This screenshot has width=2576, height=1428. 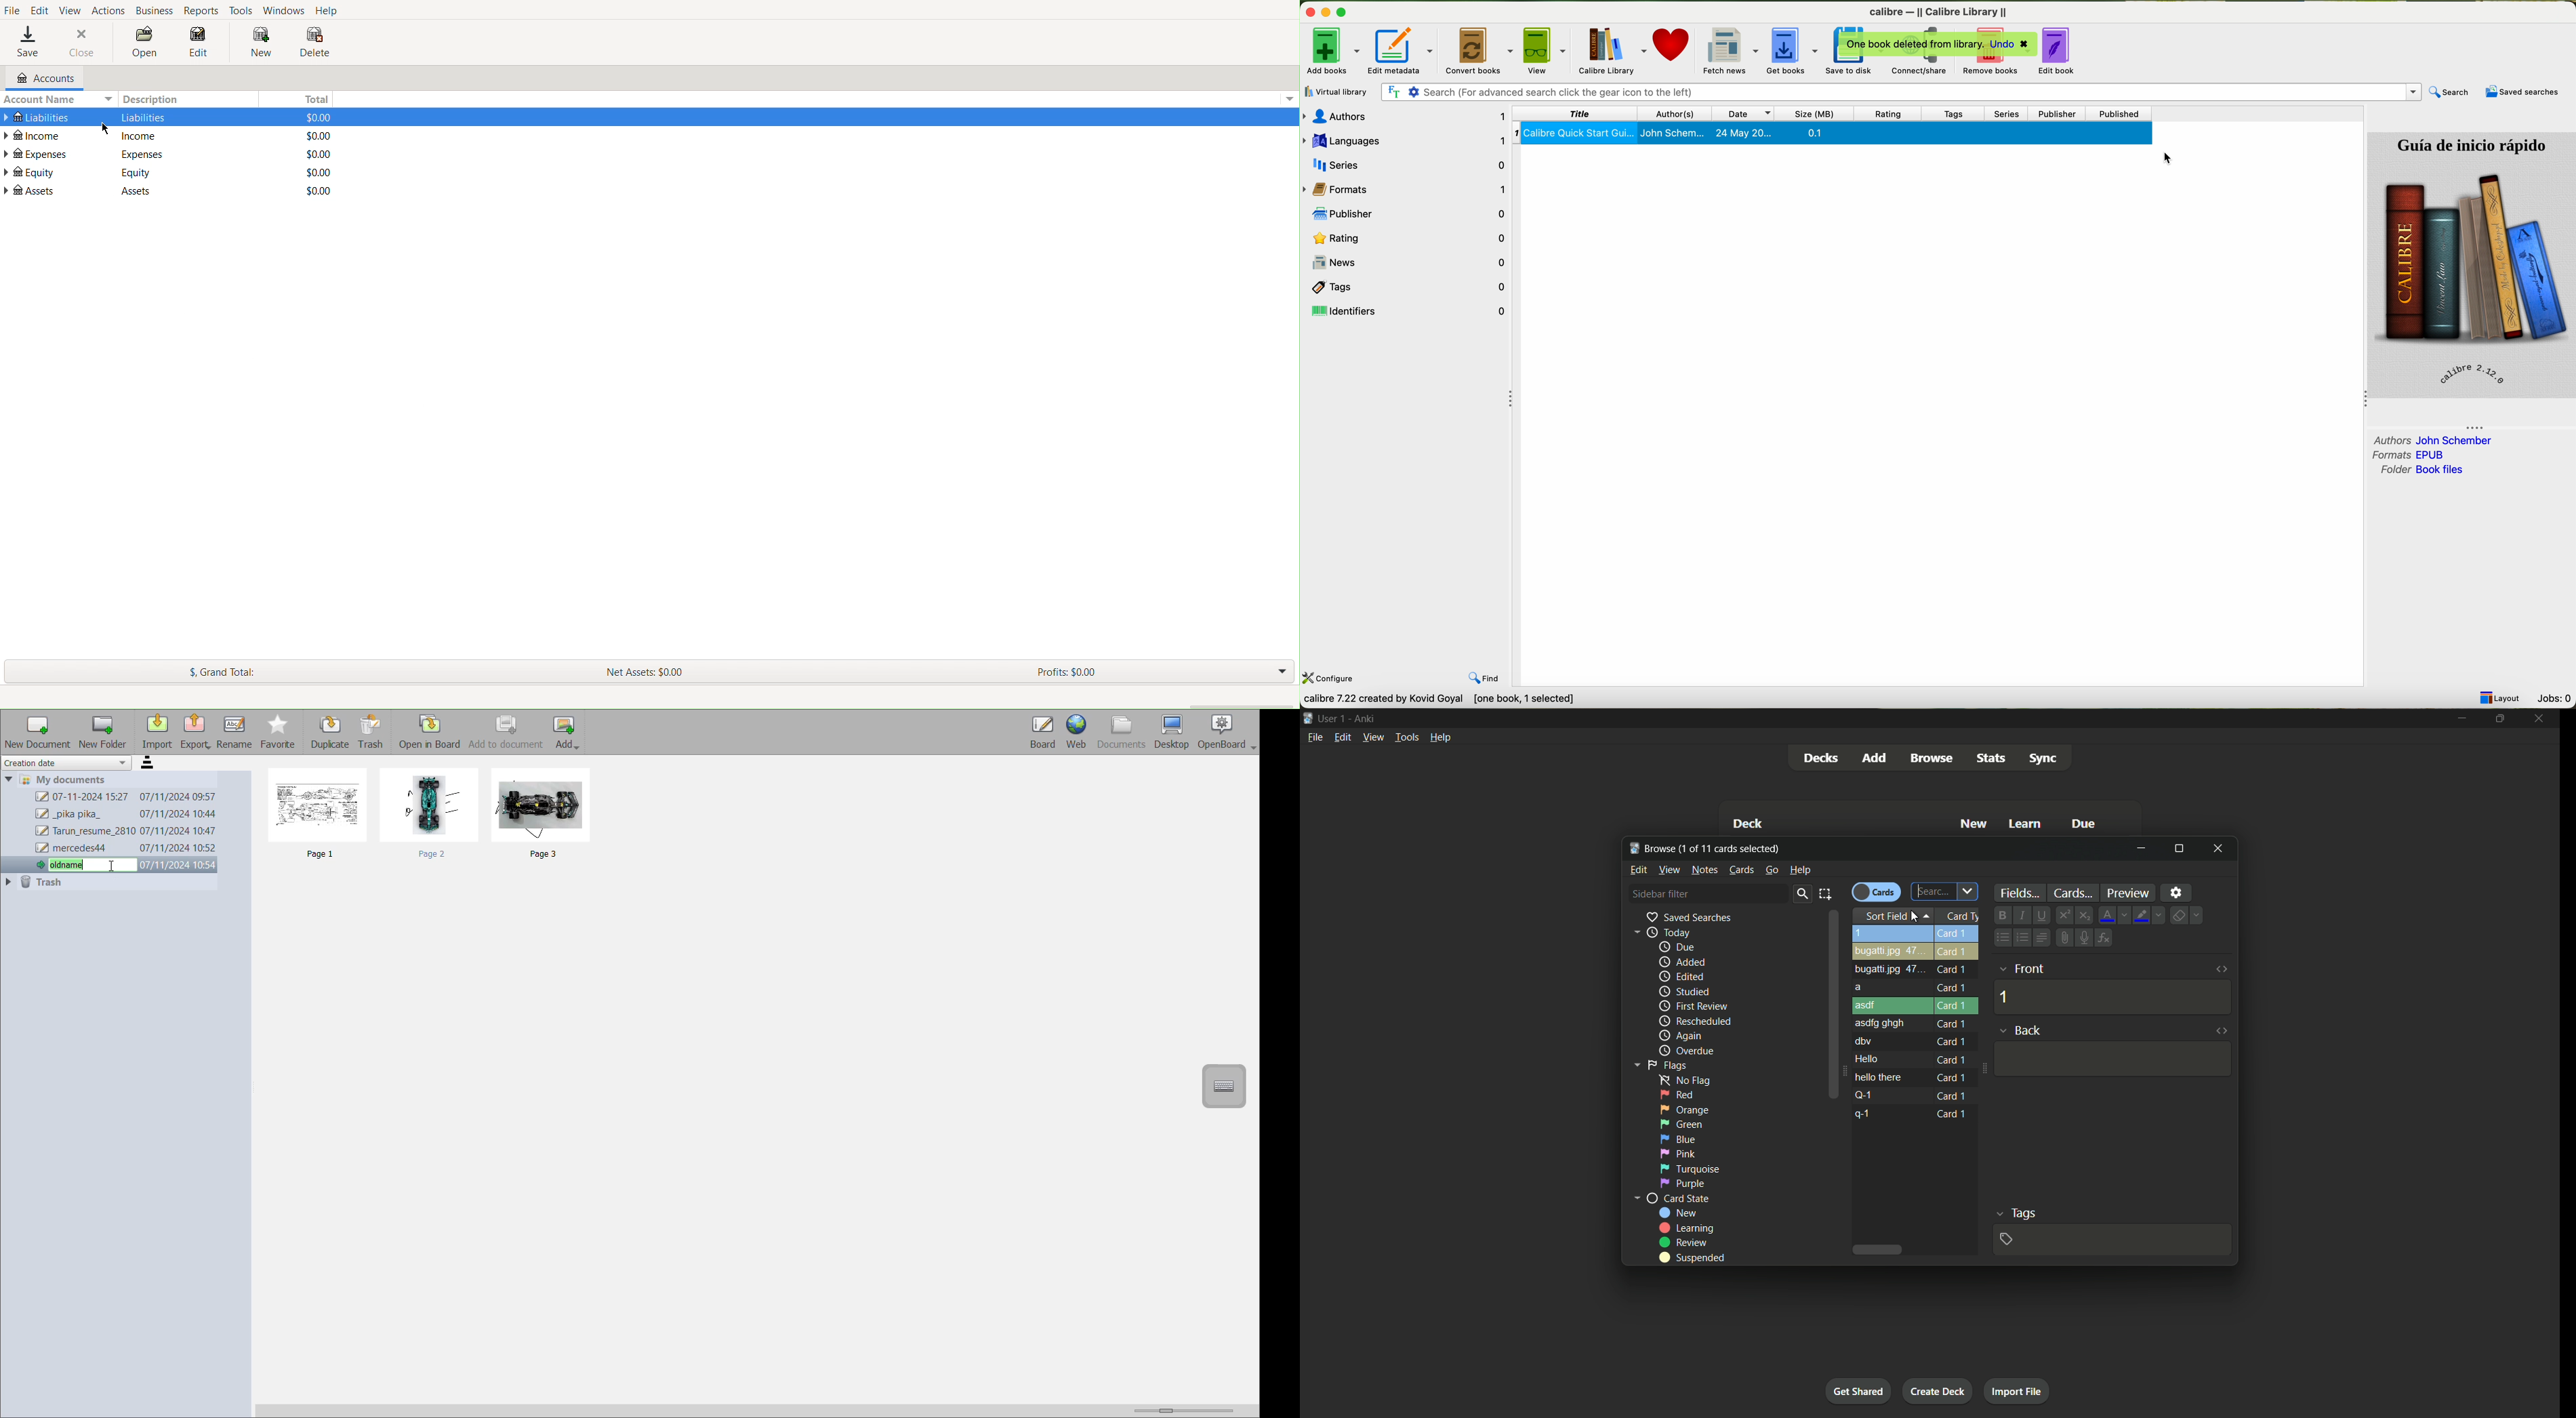 I want to click on browse, so click(x=1707, y=848).